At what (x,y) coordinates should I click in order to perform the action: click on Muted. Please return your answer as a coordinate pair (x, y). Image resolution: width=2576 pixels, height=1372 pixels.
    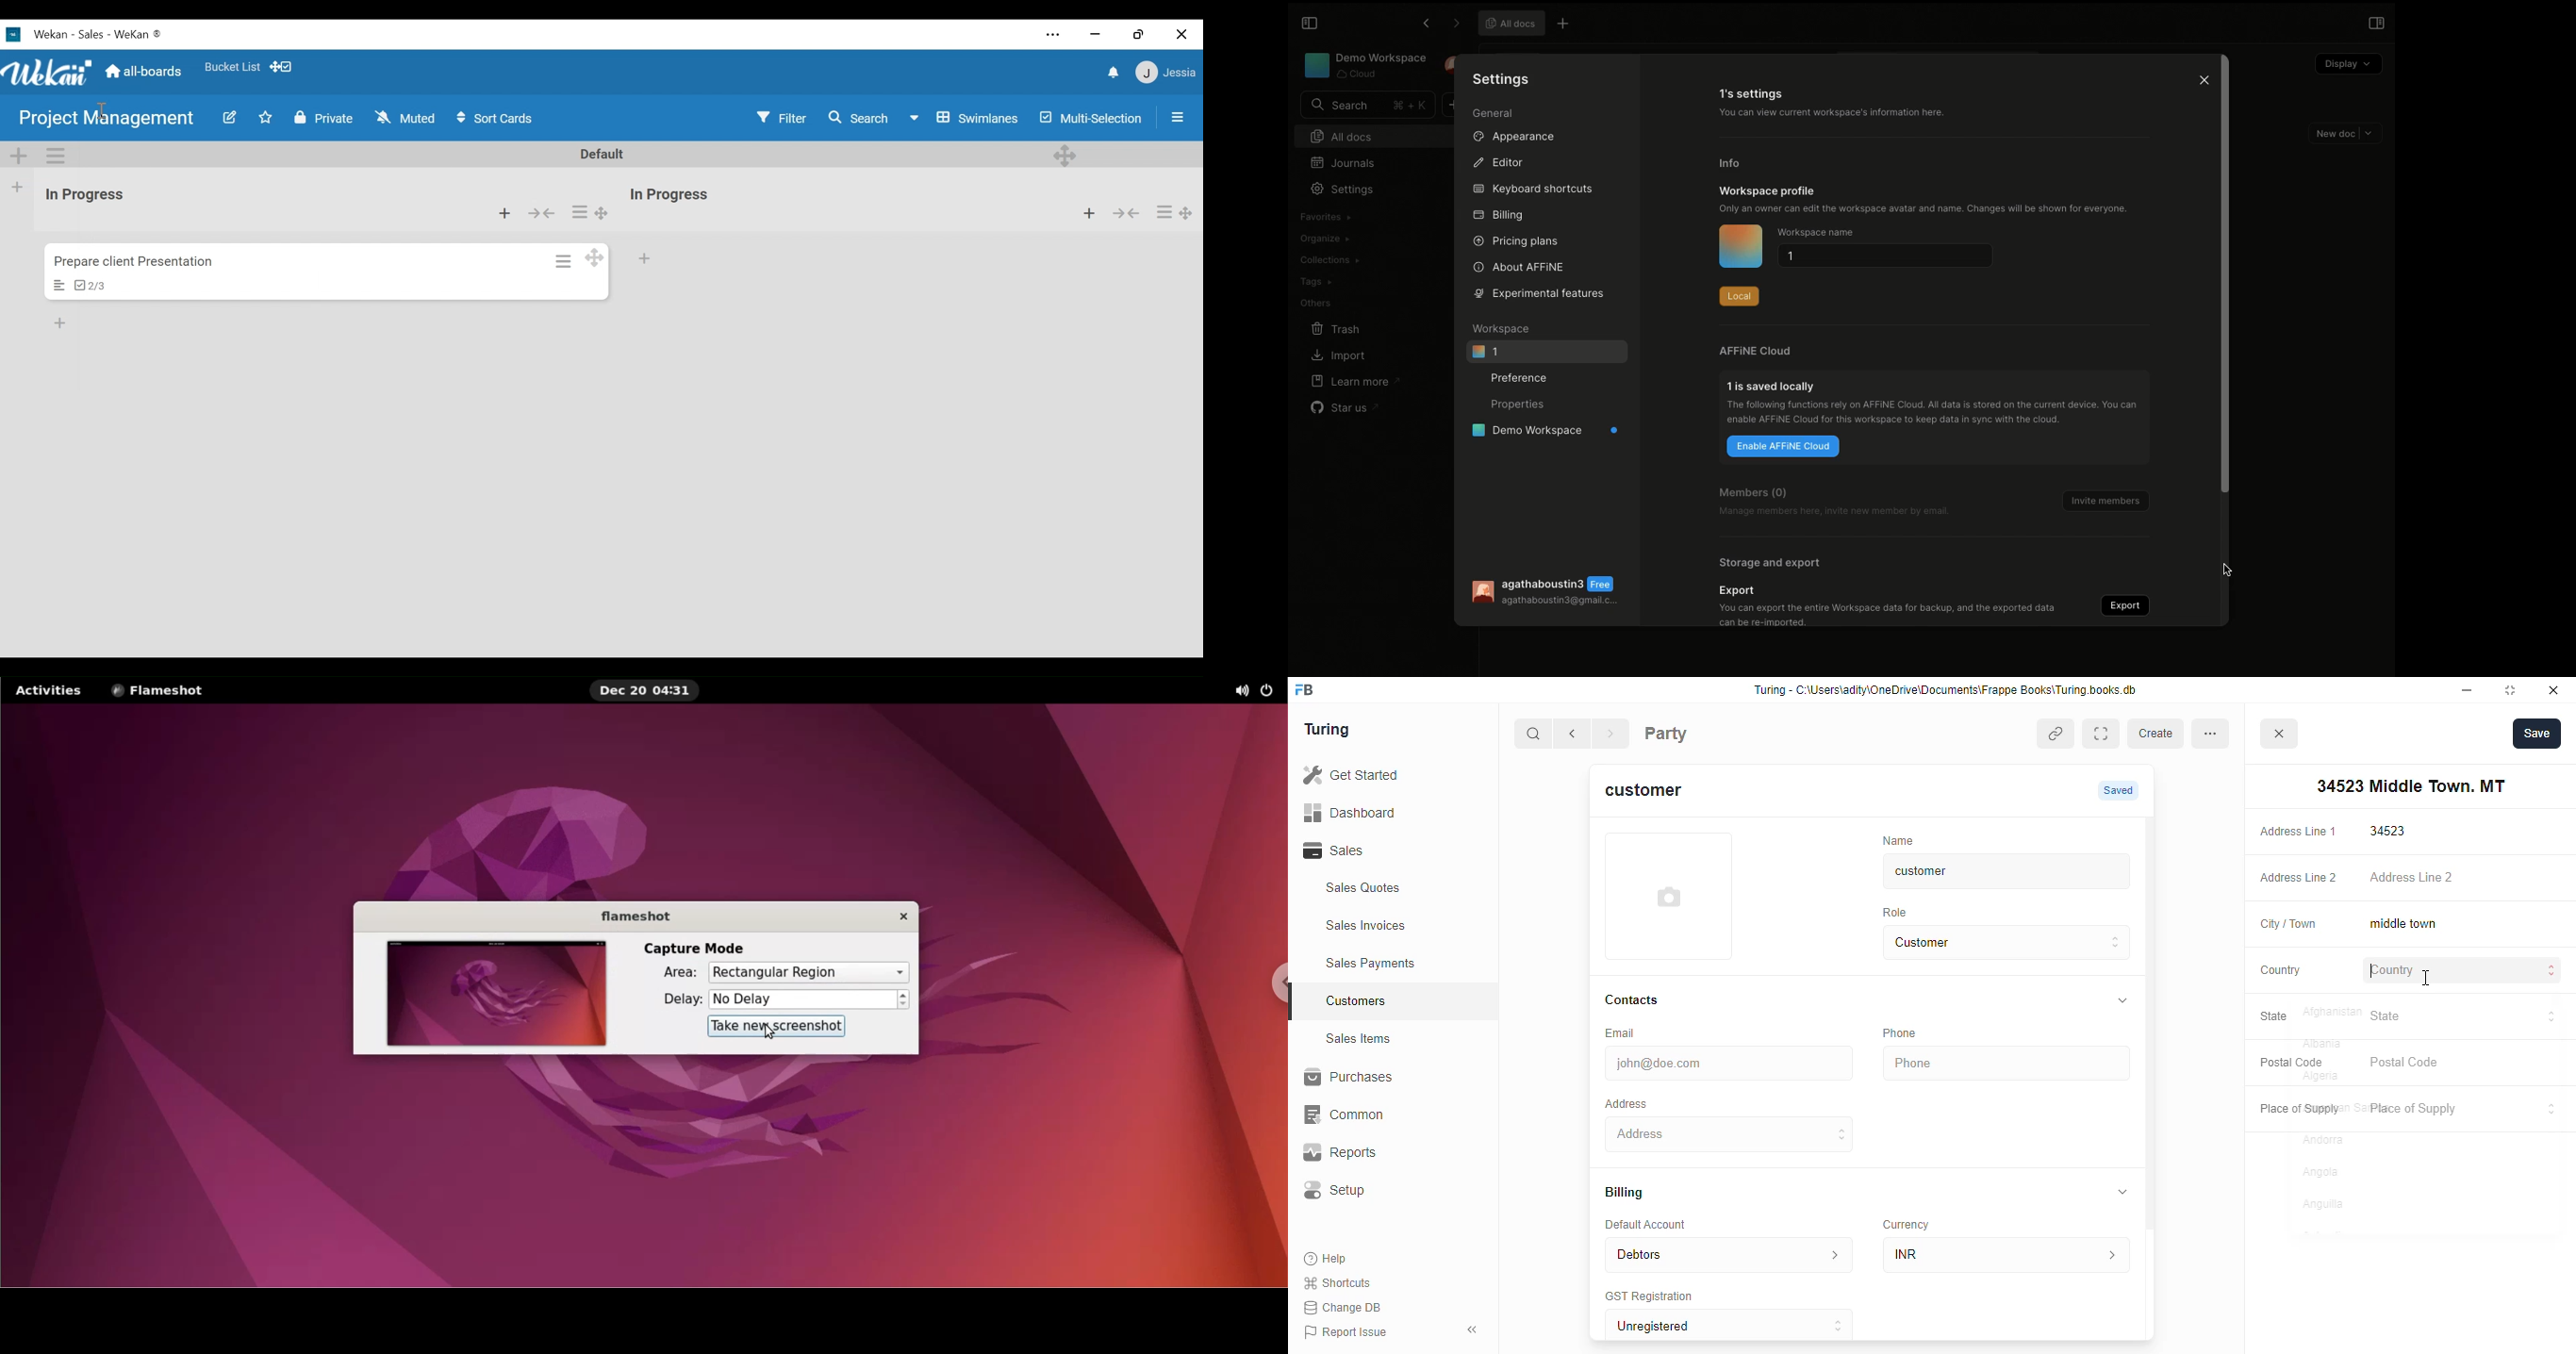
    Looking at the image, I should click on (409, 118).